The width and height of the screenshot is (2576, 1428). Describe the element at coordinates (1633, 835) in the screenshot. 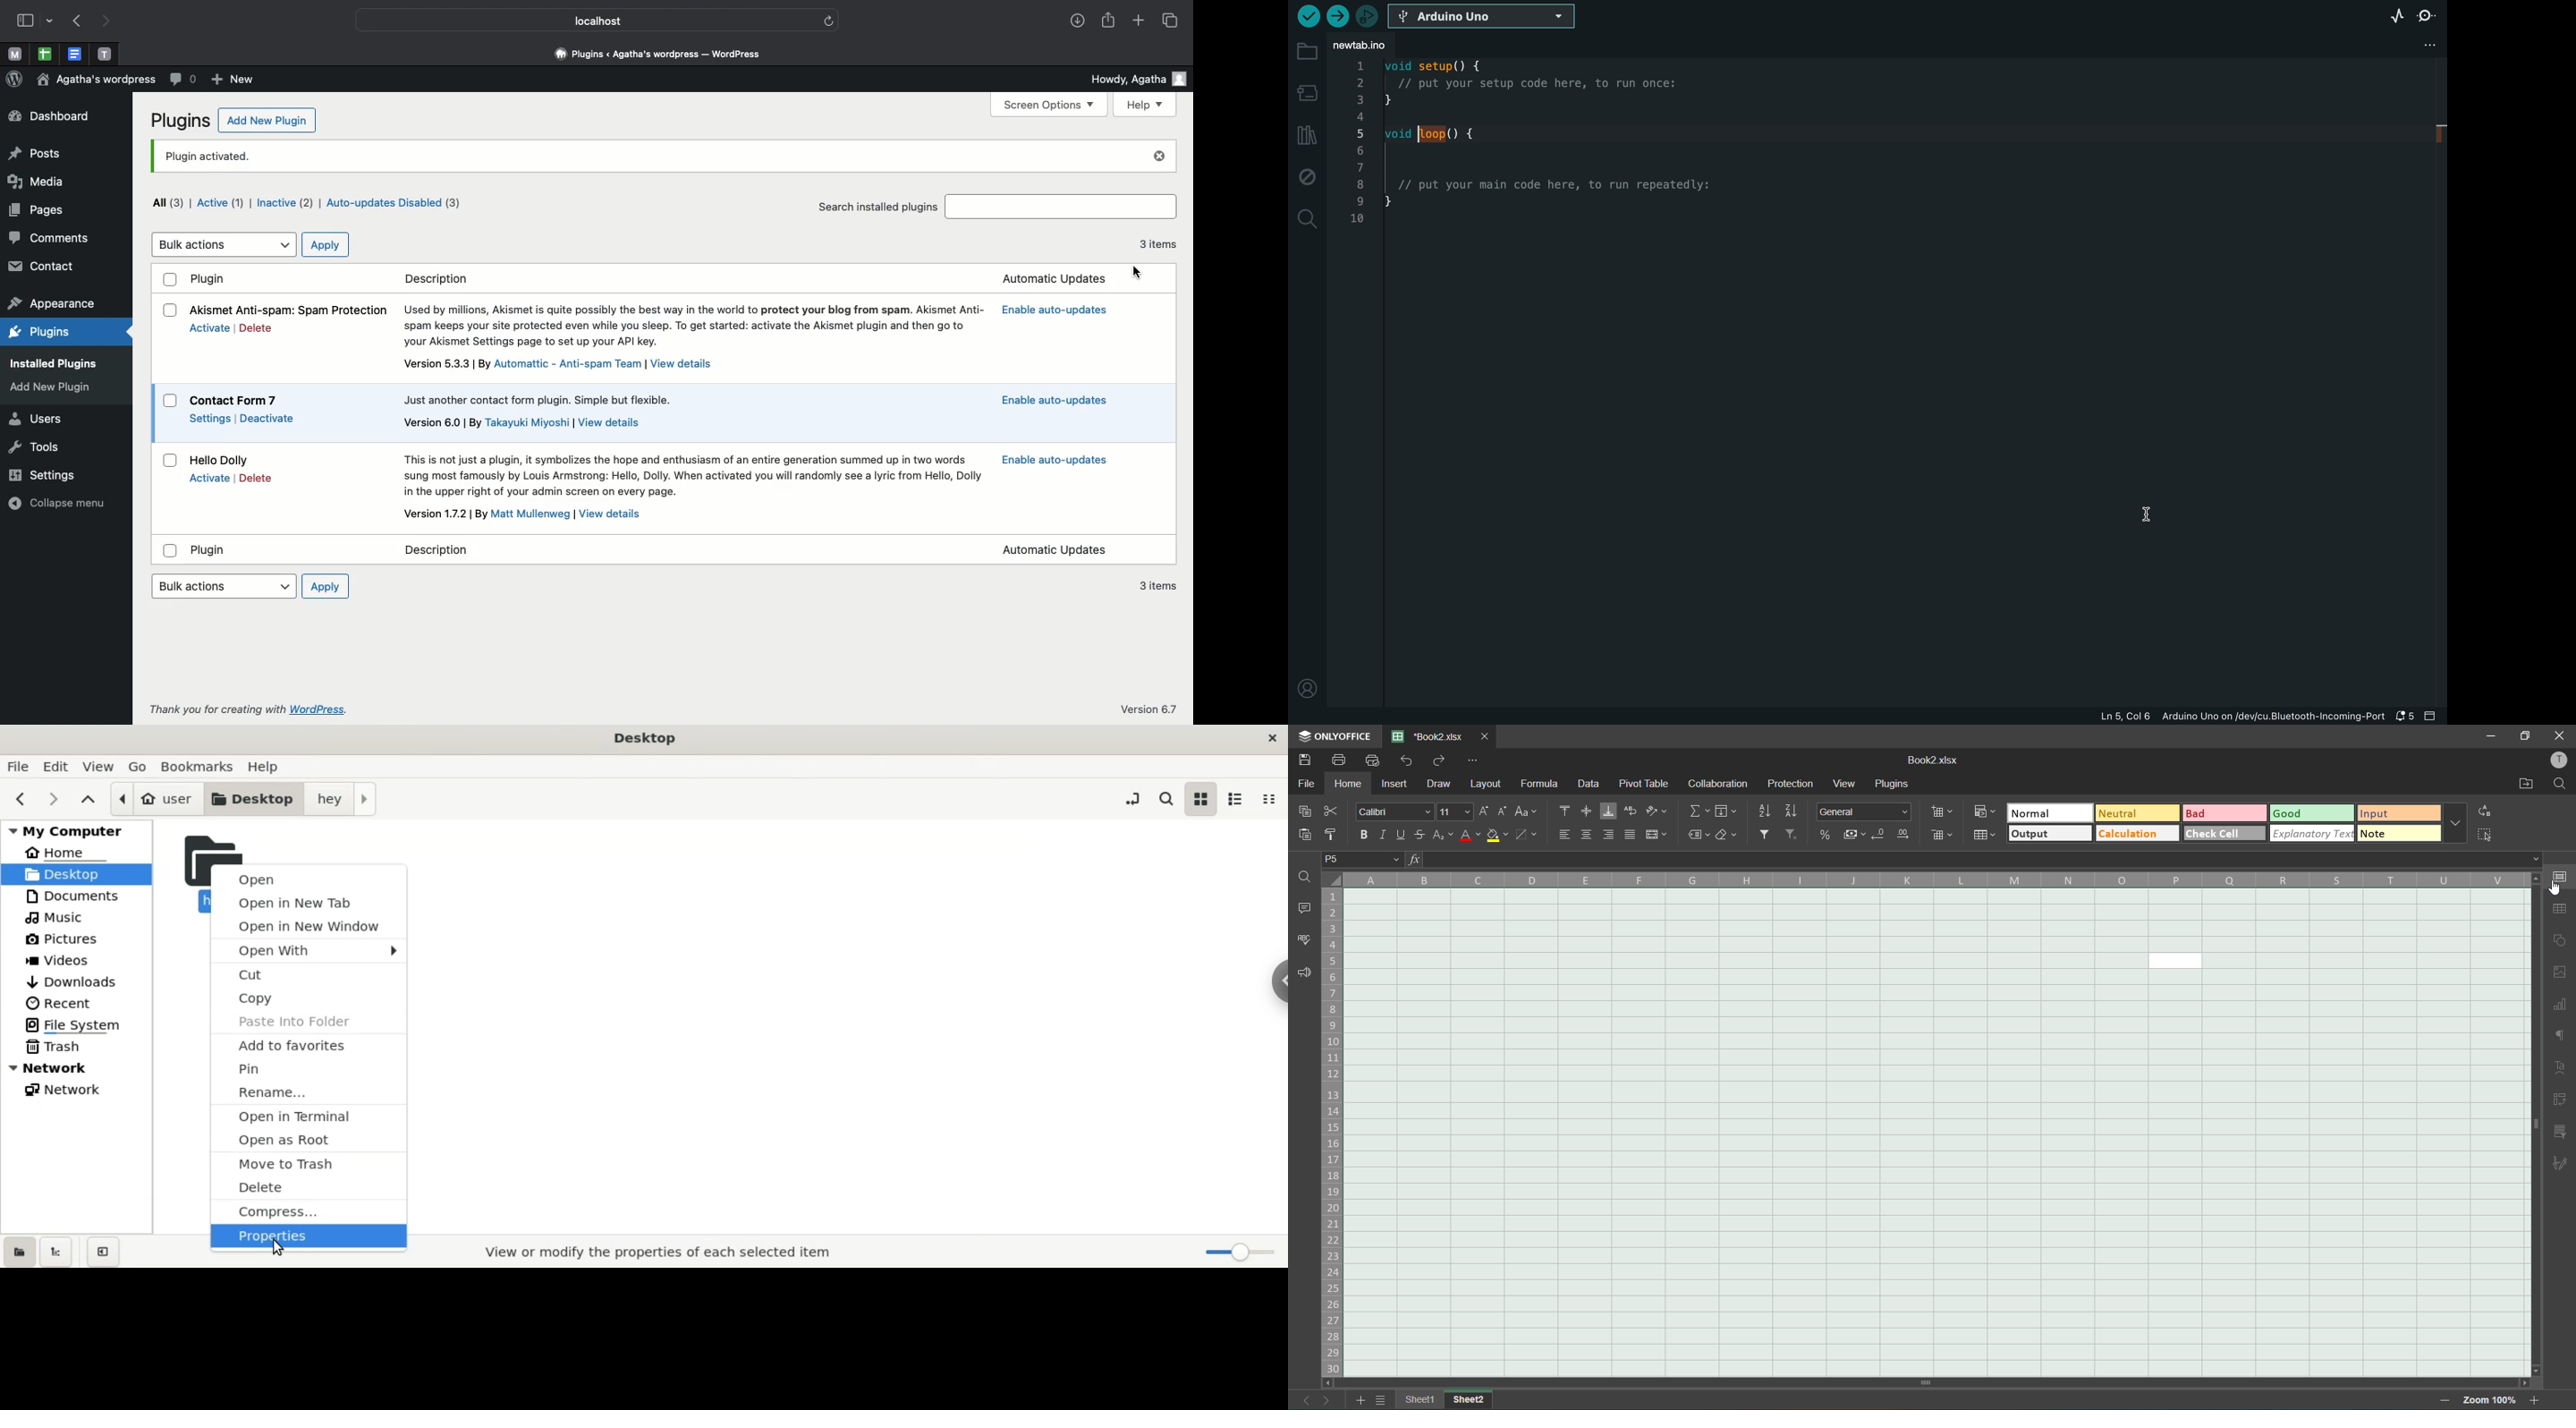

I see `justified` at that location.